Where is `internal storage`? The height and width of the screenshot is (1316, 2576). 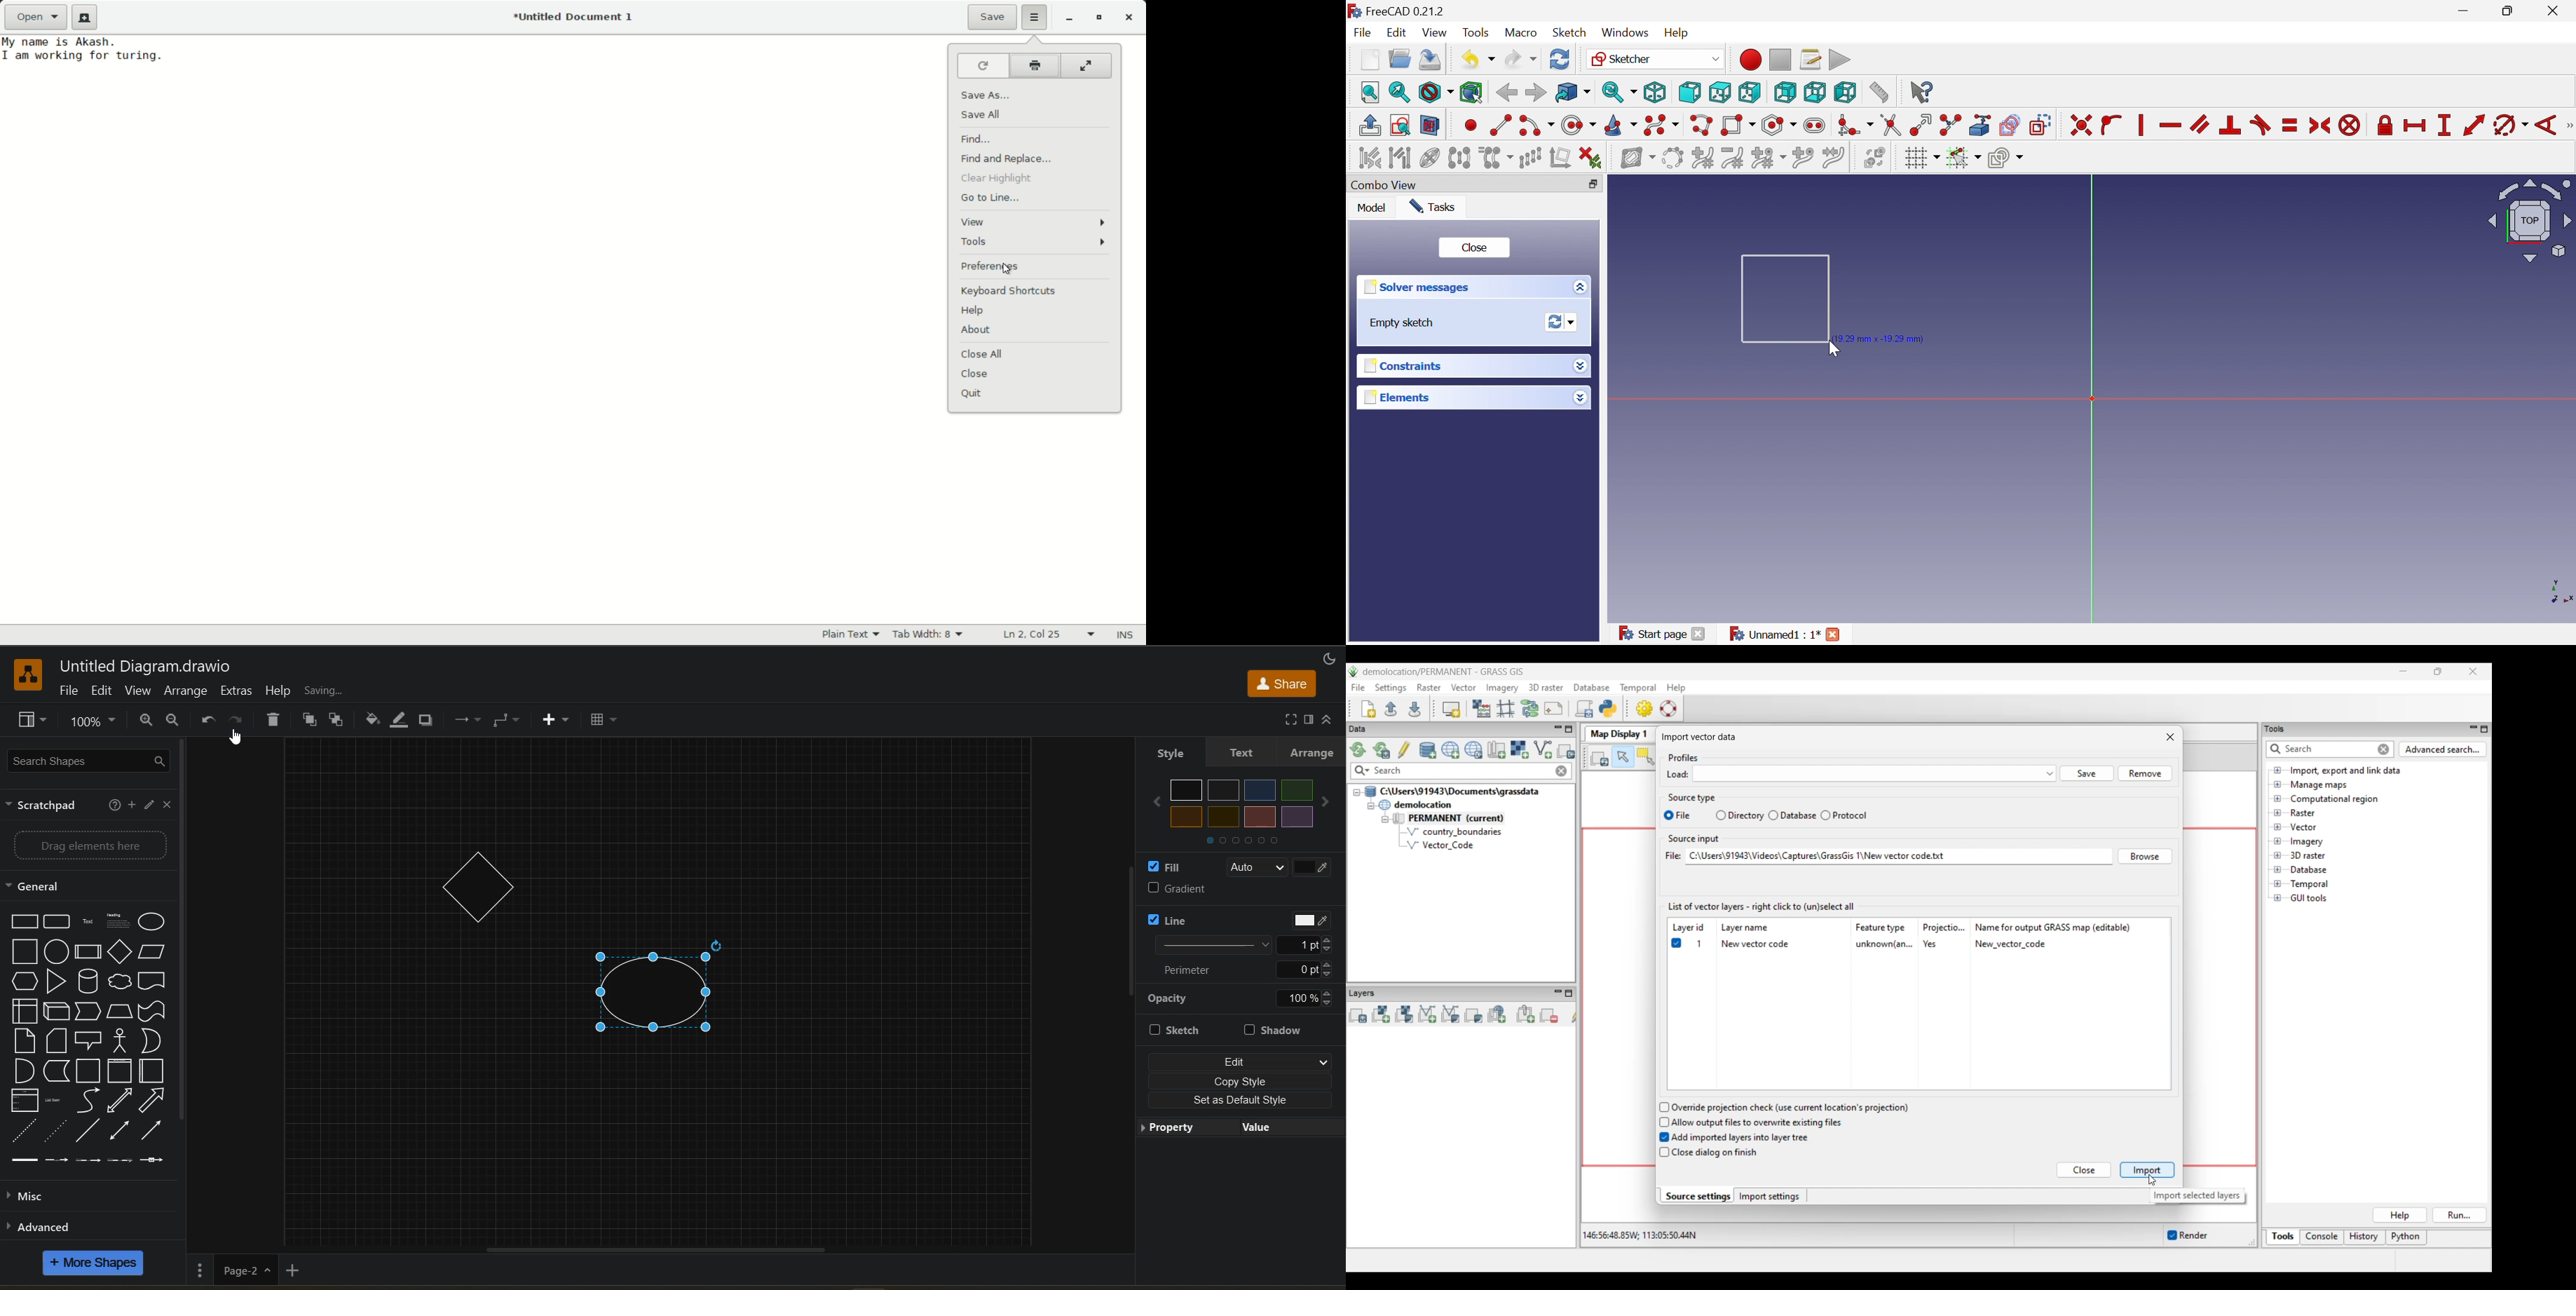
internal storage is located at coordinates (24, 1010).